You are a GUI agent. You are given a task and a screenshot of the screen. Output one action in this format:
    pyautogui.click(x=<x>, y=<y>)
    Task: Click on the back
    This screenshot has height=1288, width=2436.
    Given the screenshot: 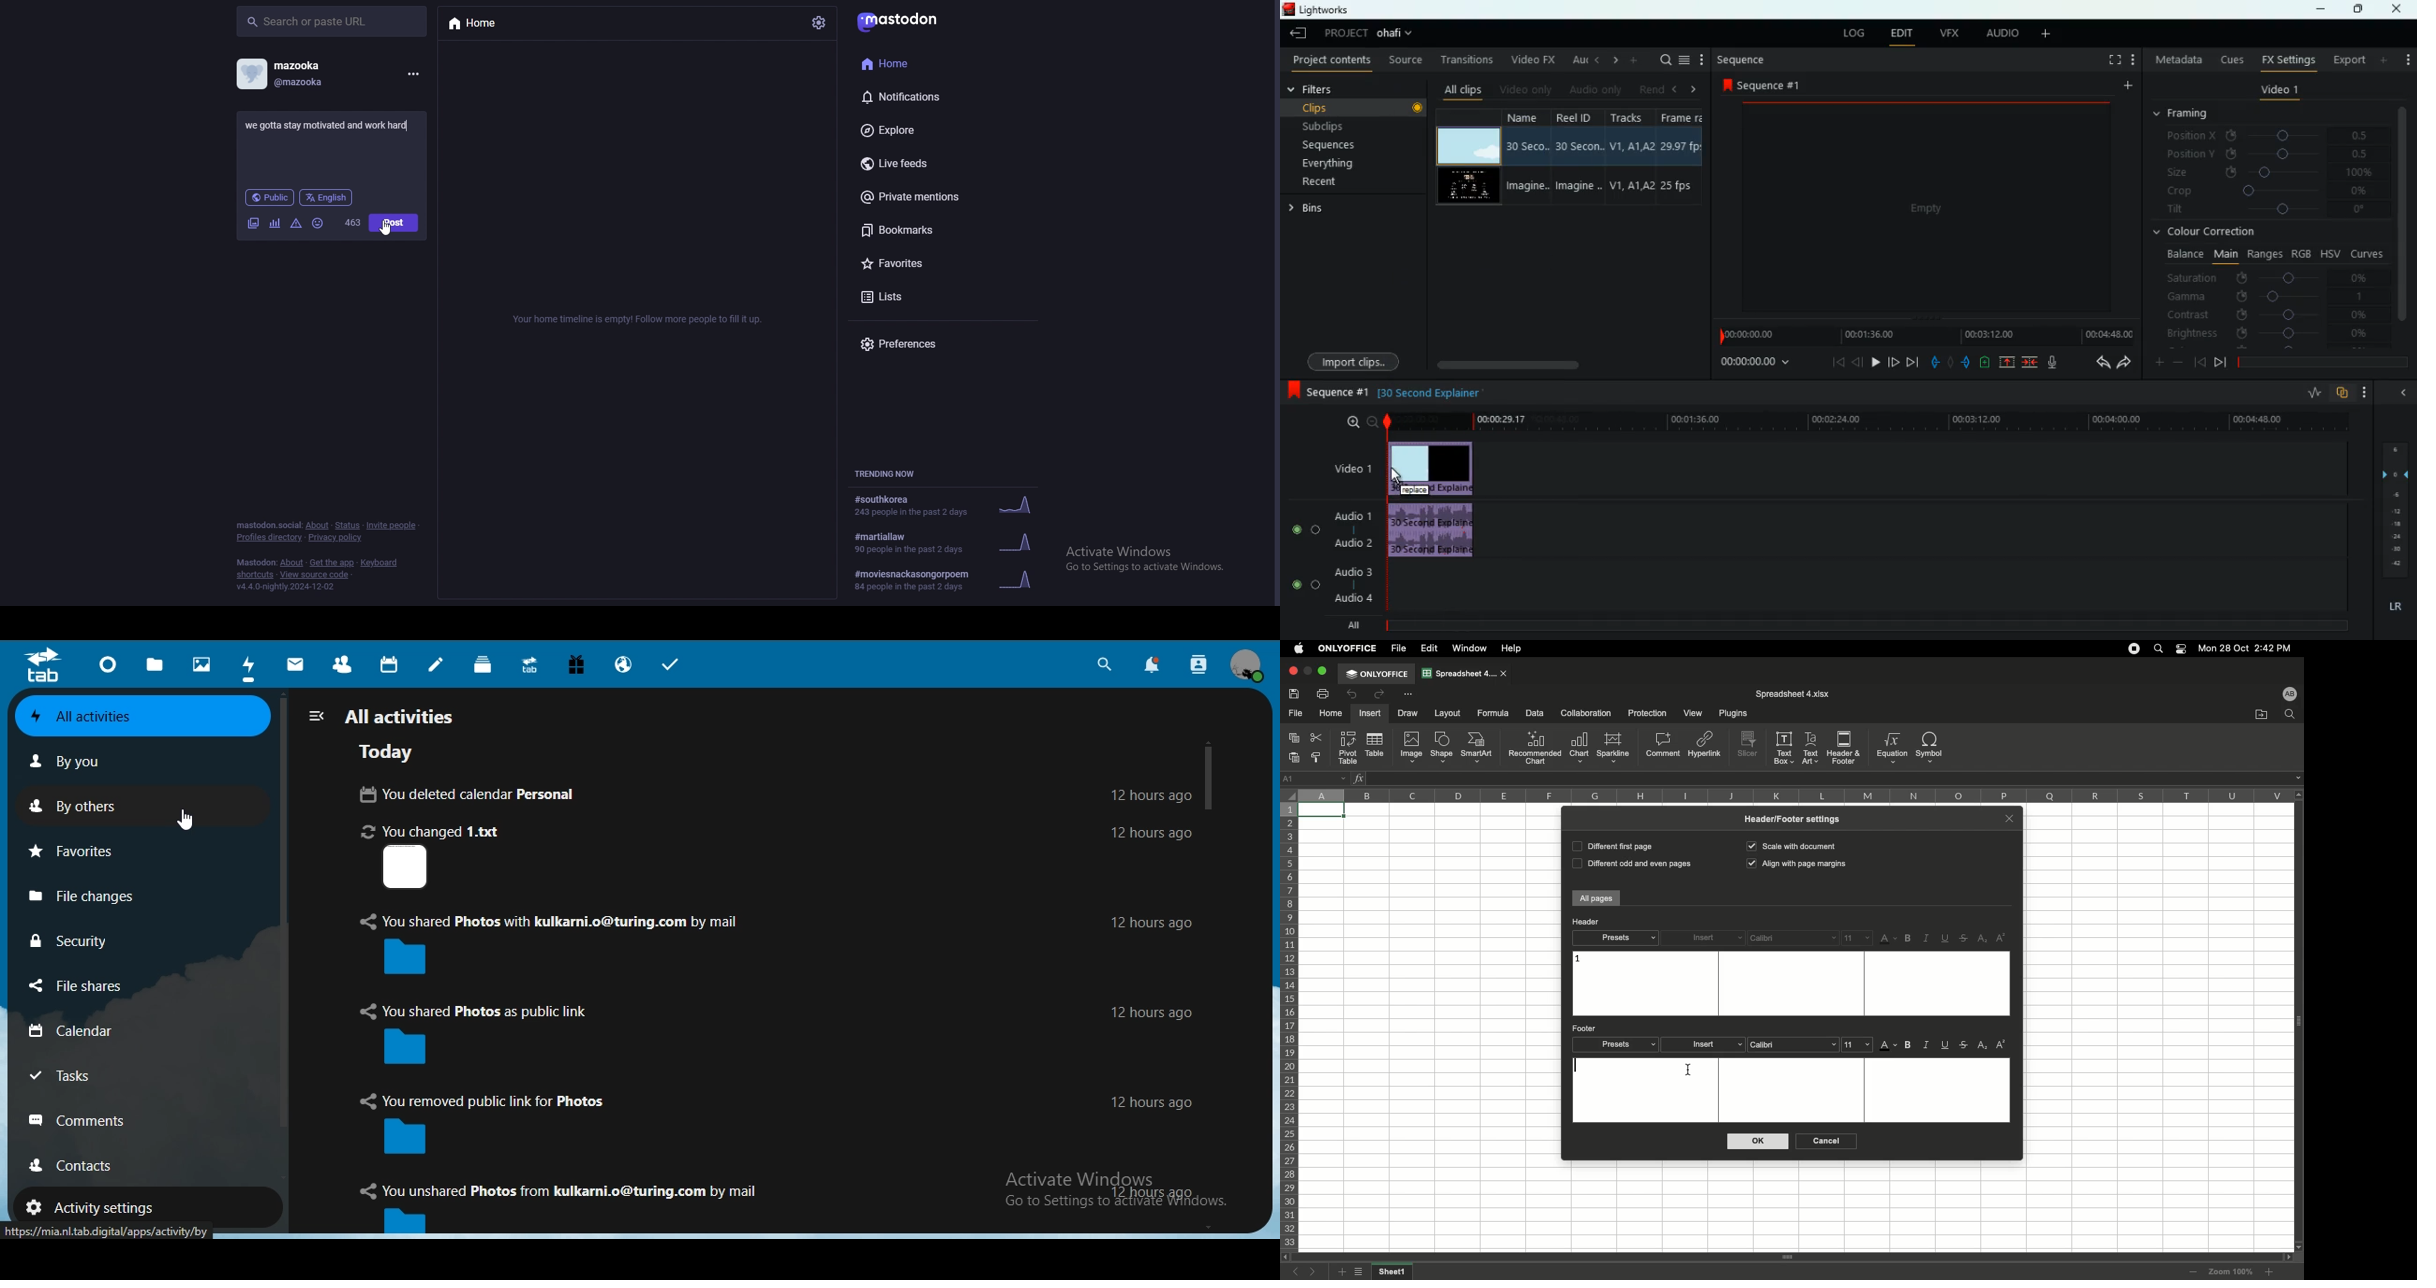 What is the action you would take?
    pyautogui.click(x=1860, y=362)
    